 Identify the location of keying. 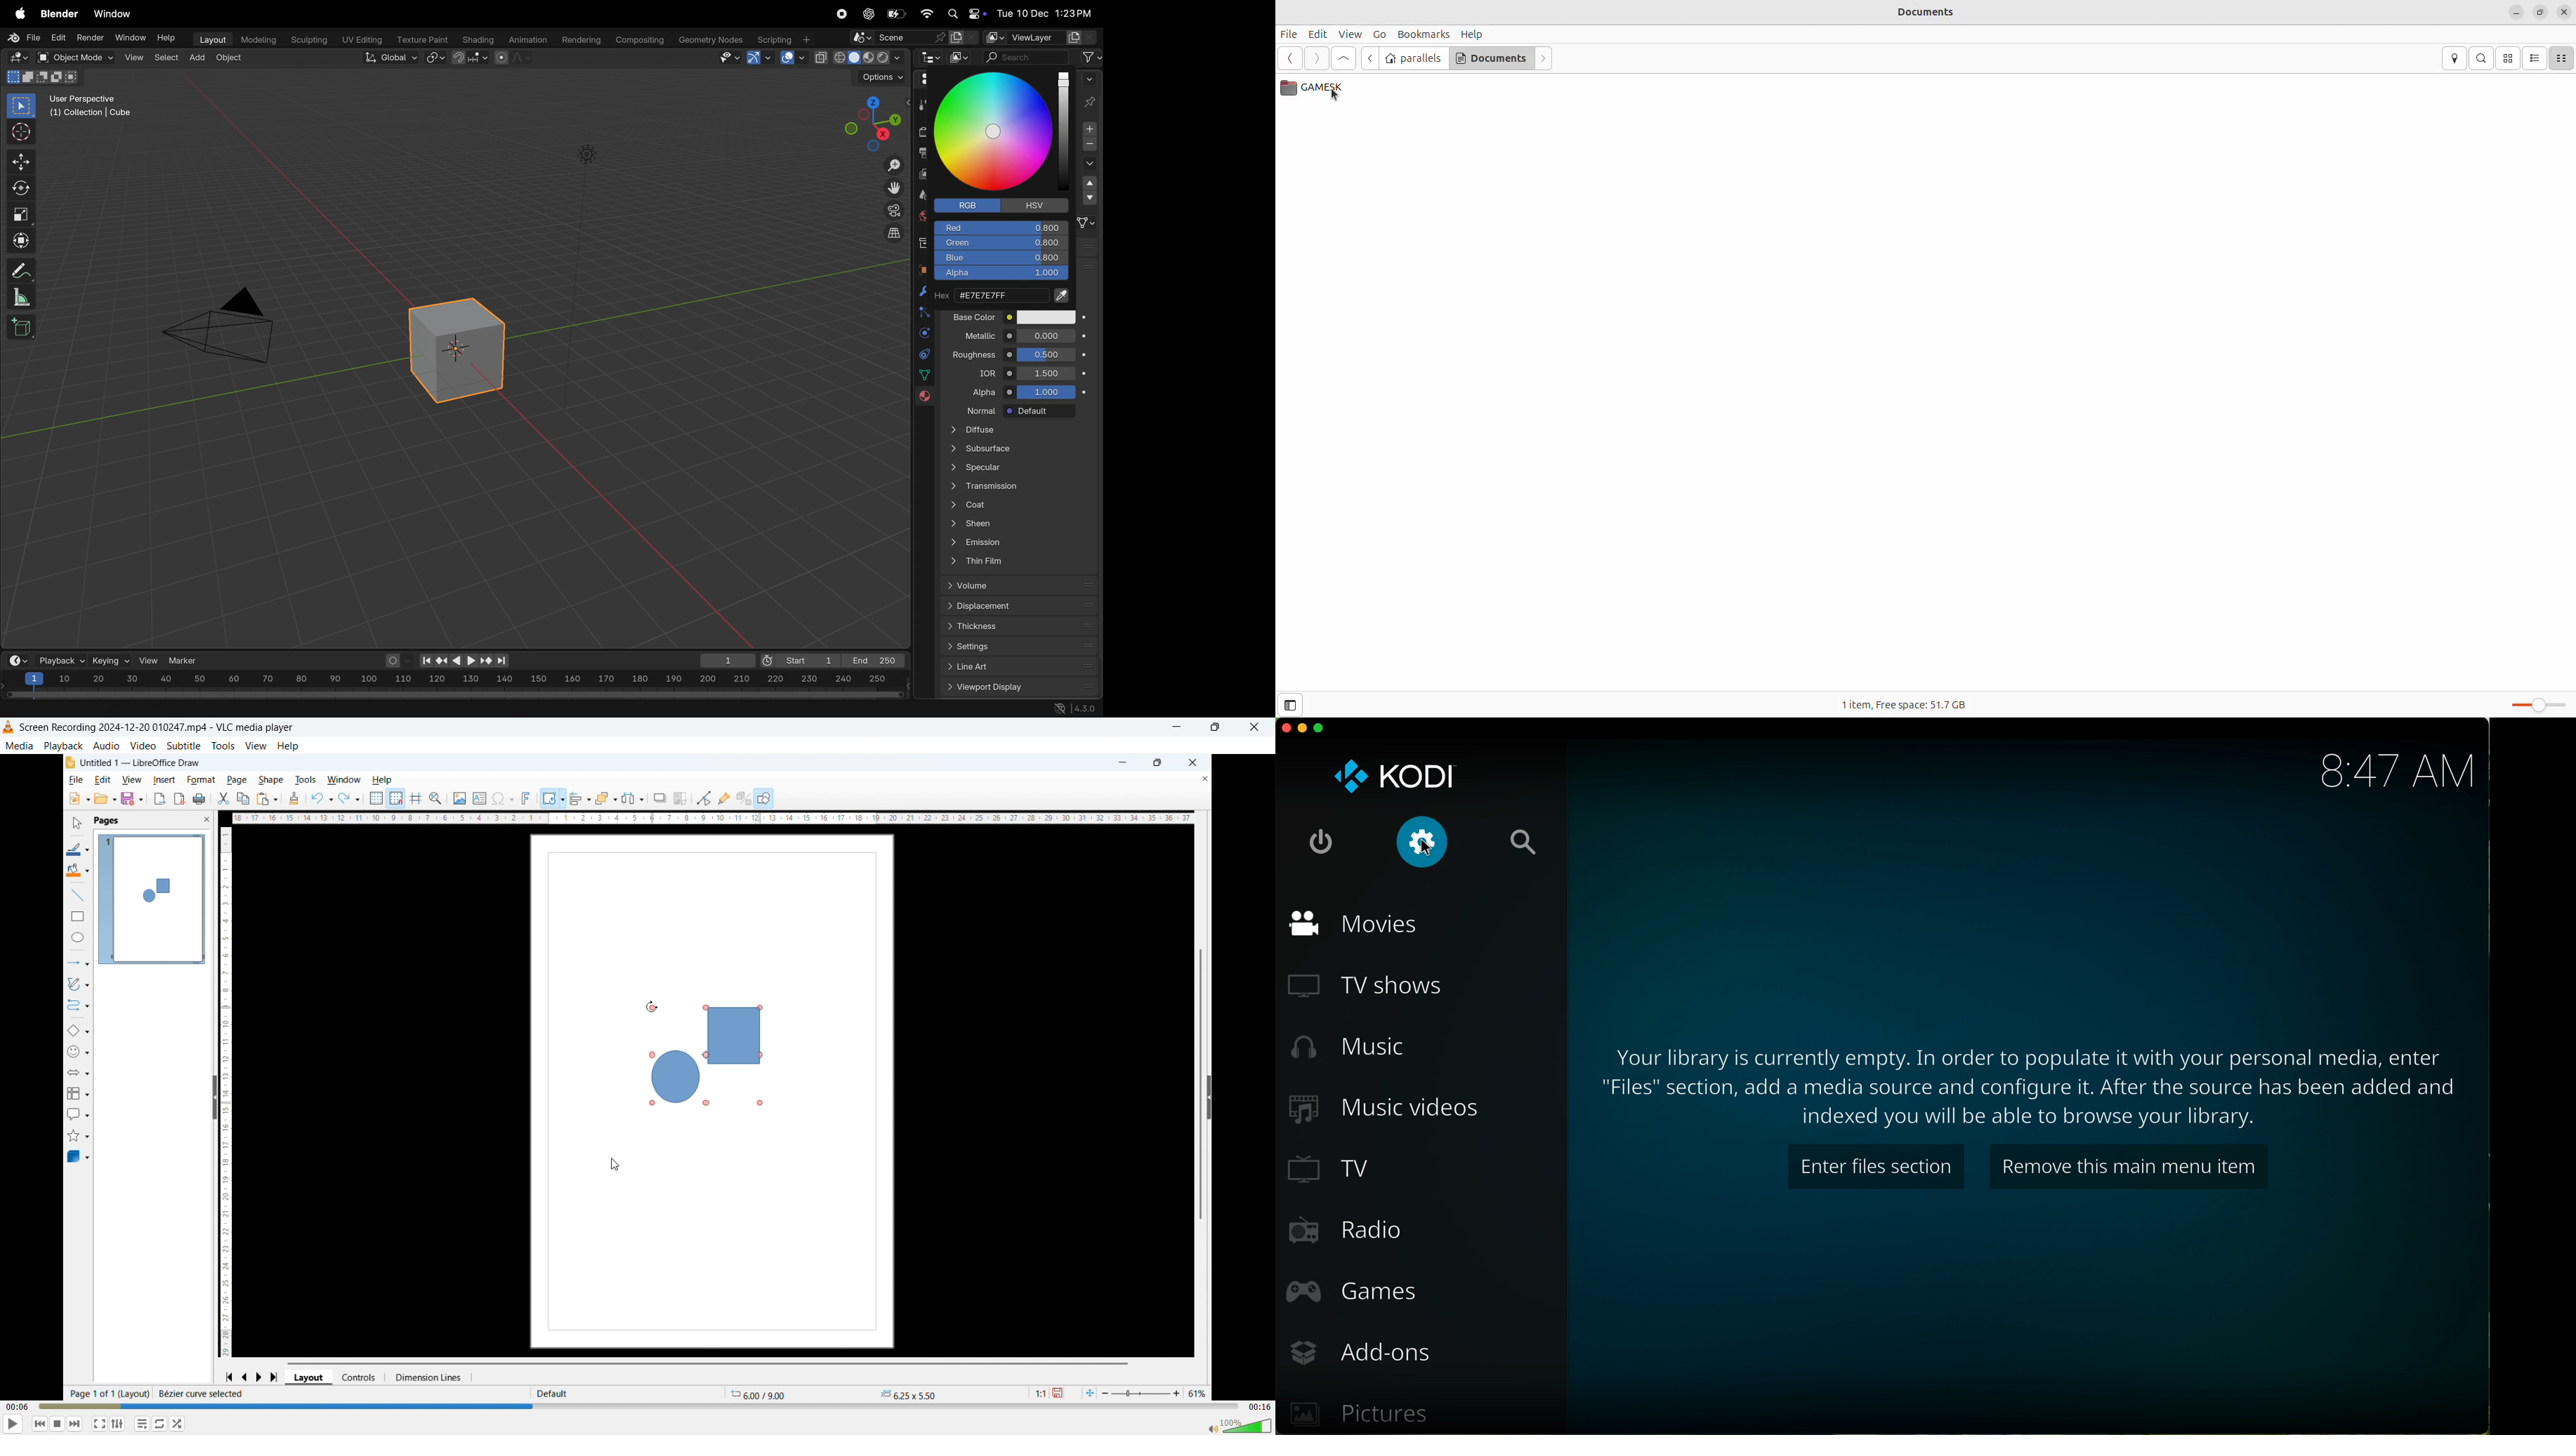
(110, 660).